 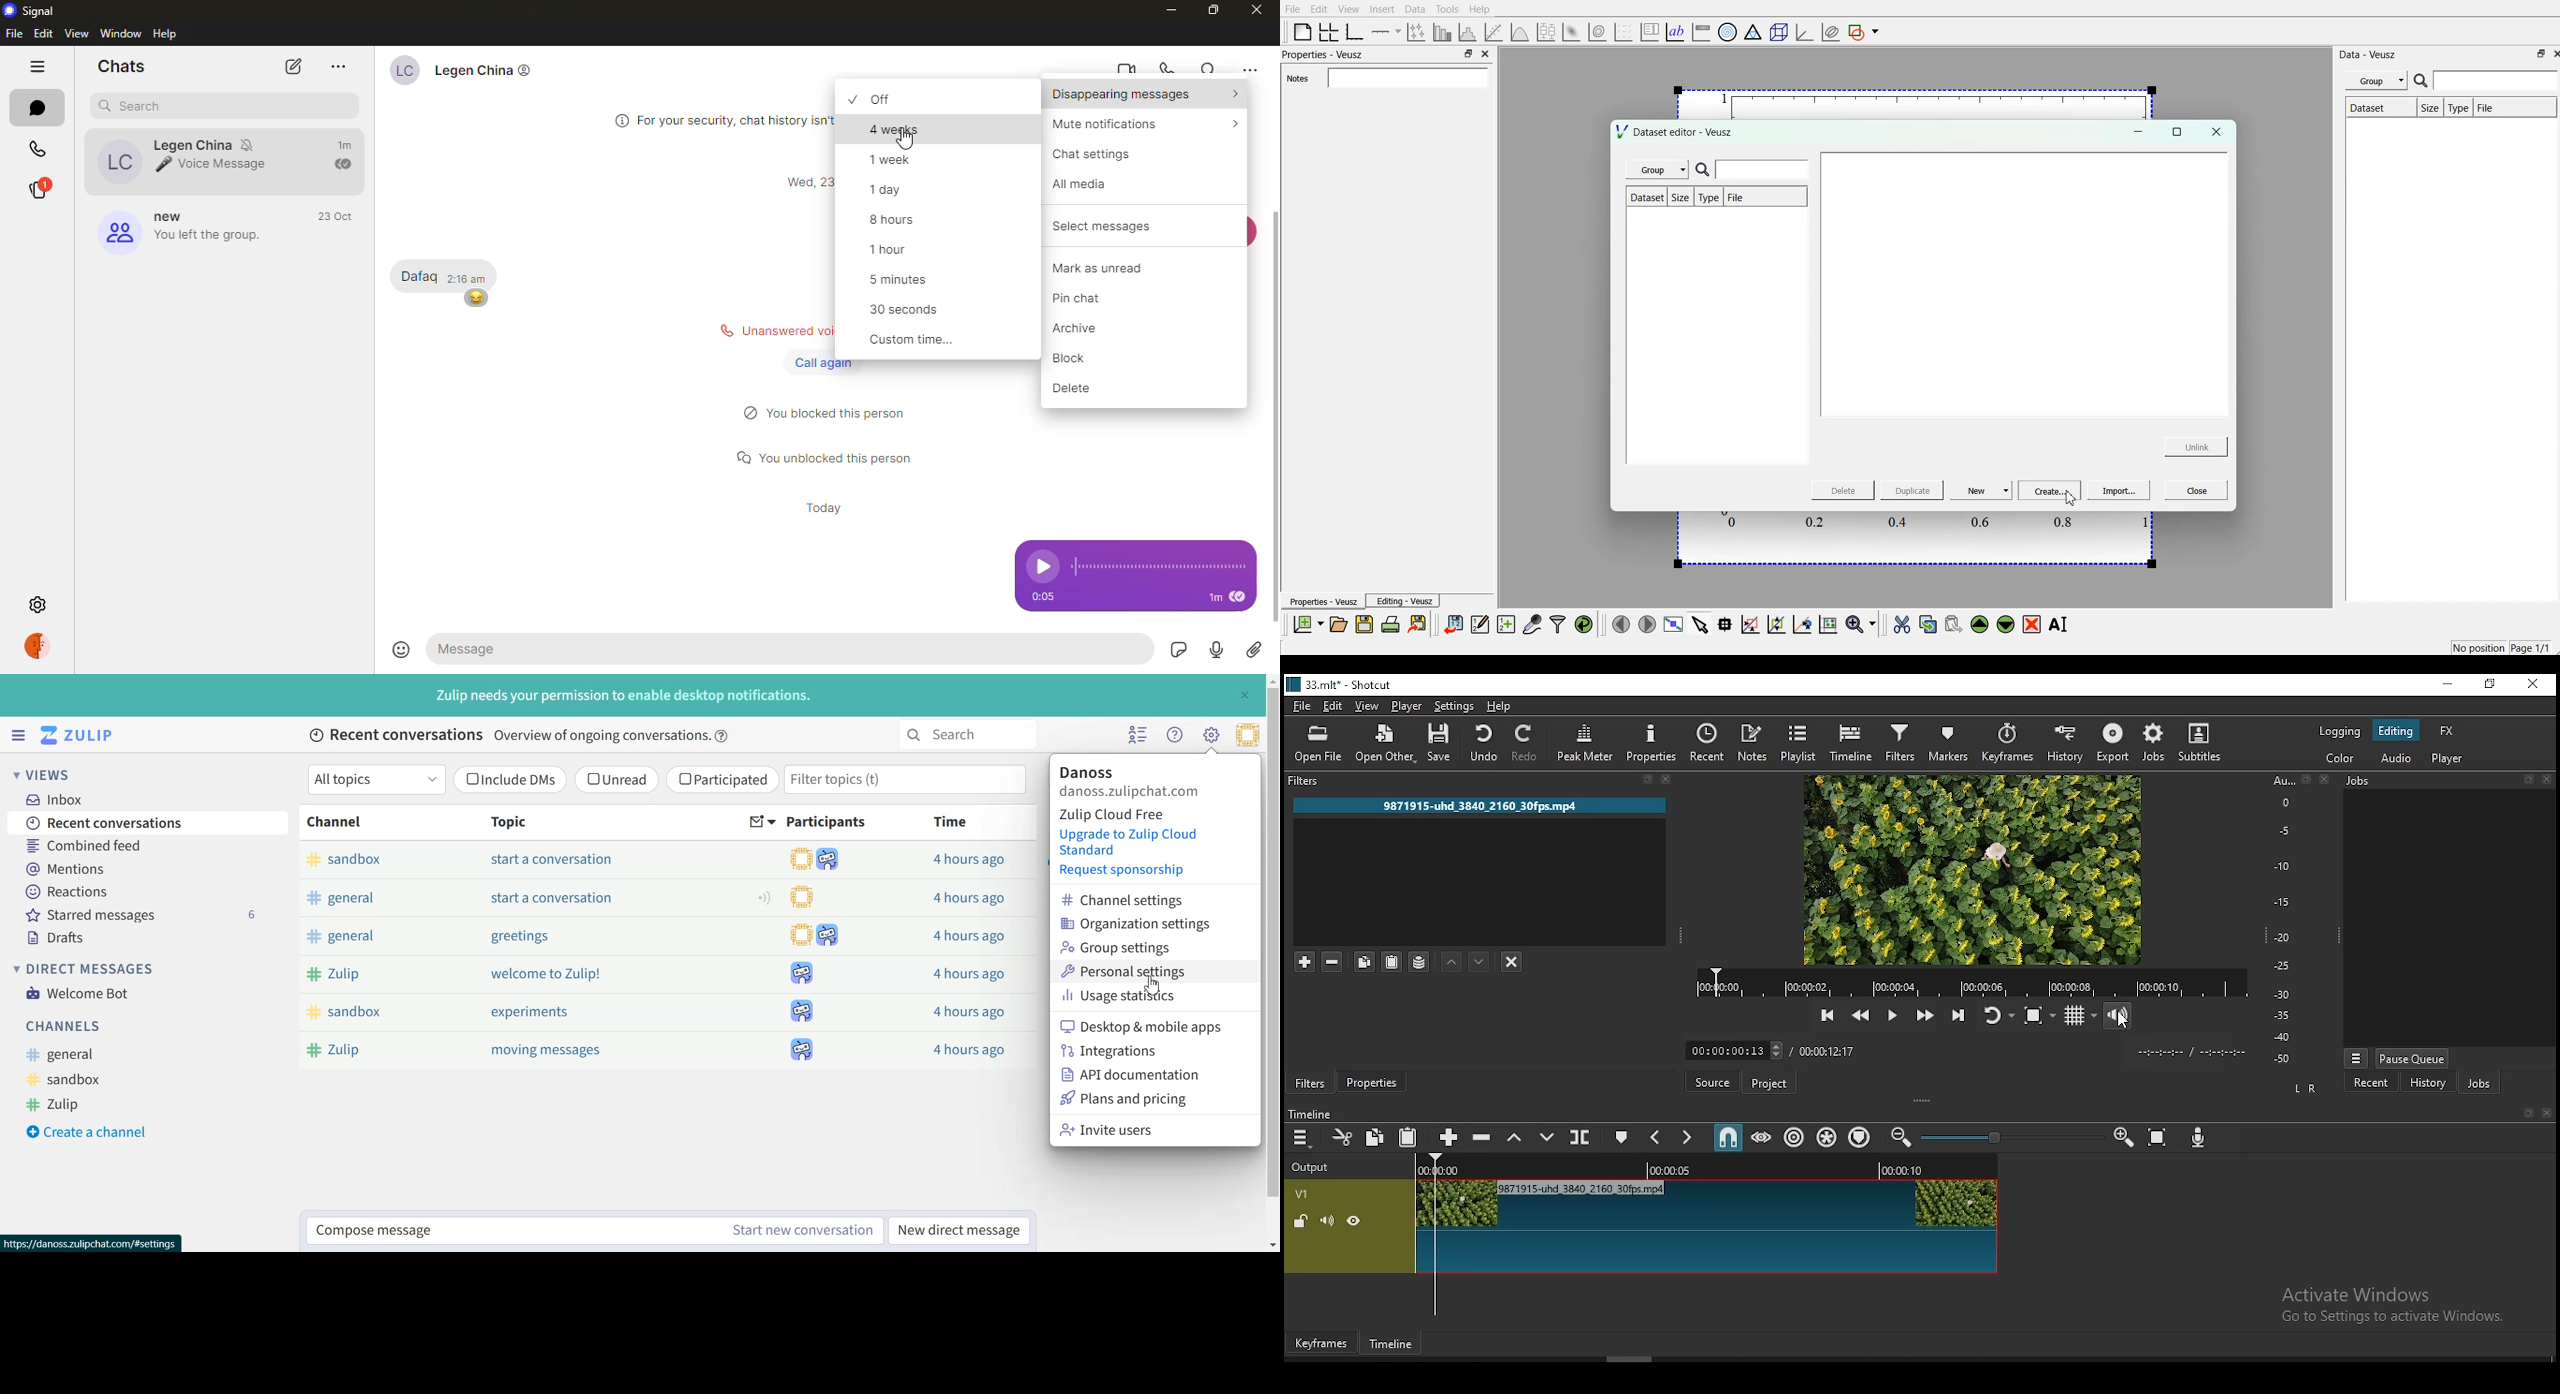 I want to click on time, so click(x=2200, y=1051).